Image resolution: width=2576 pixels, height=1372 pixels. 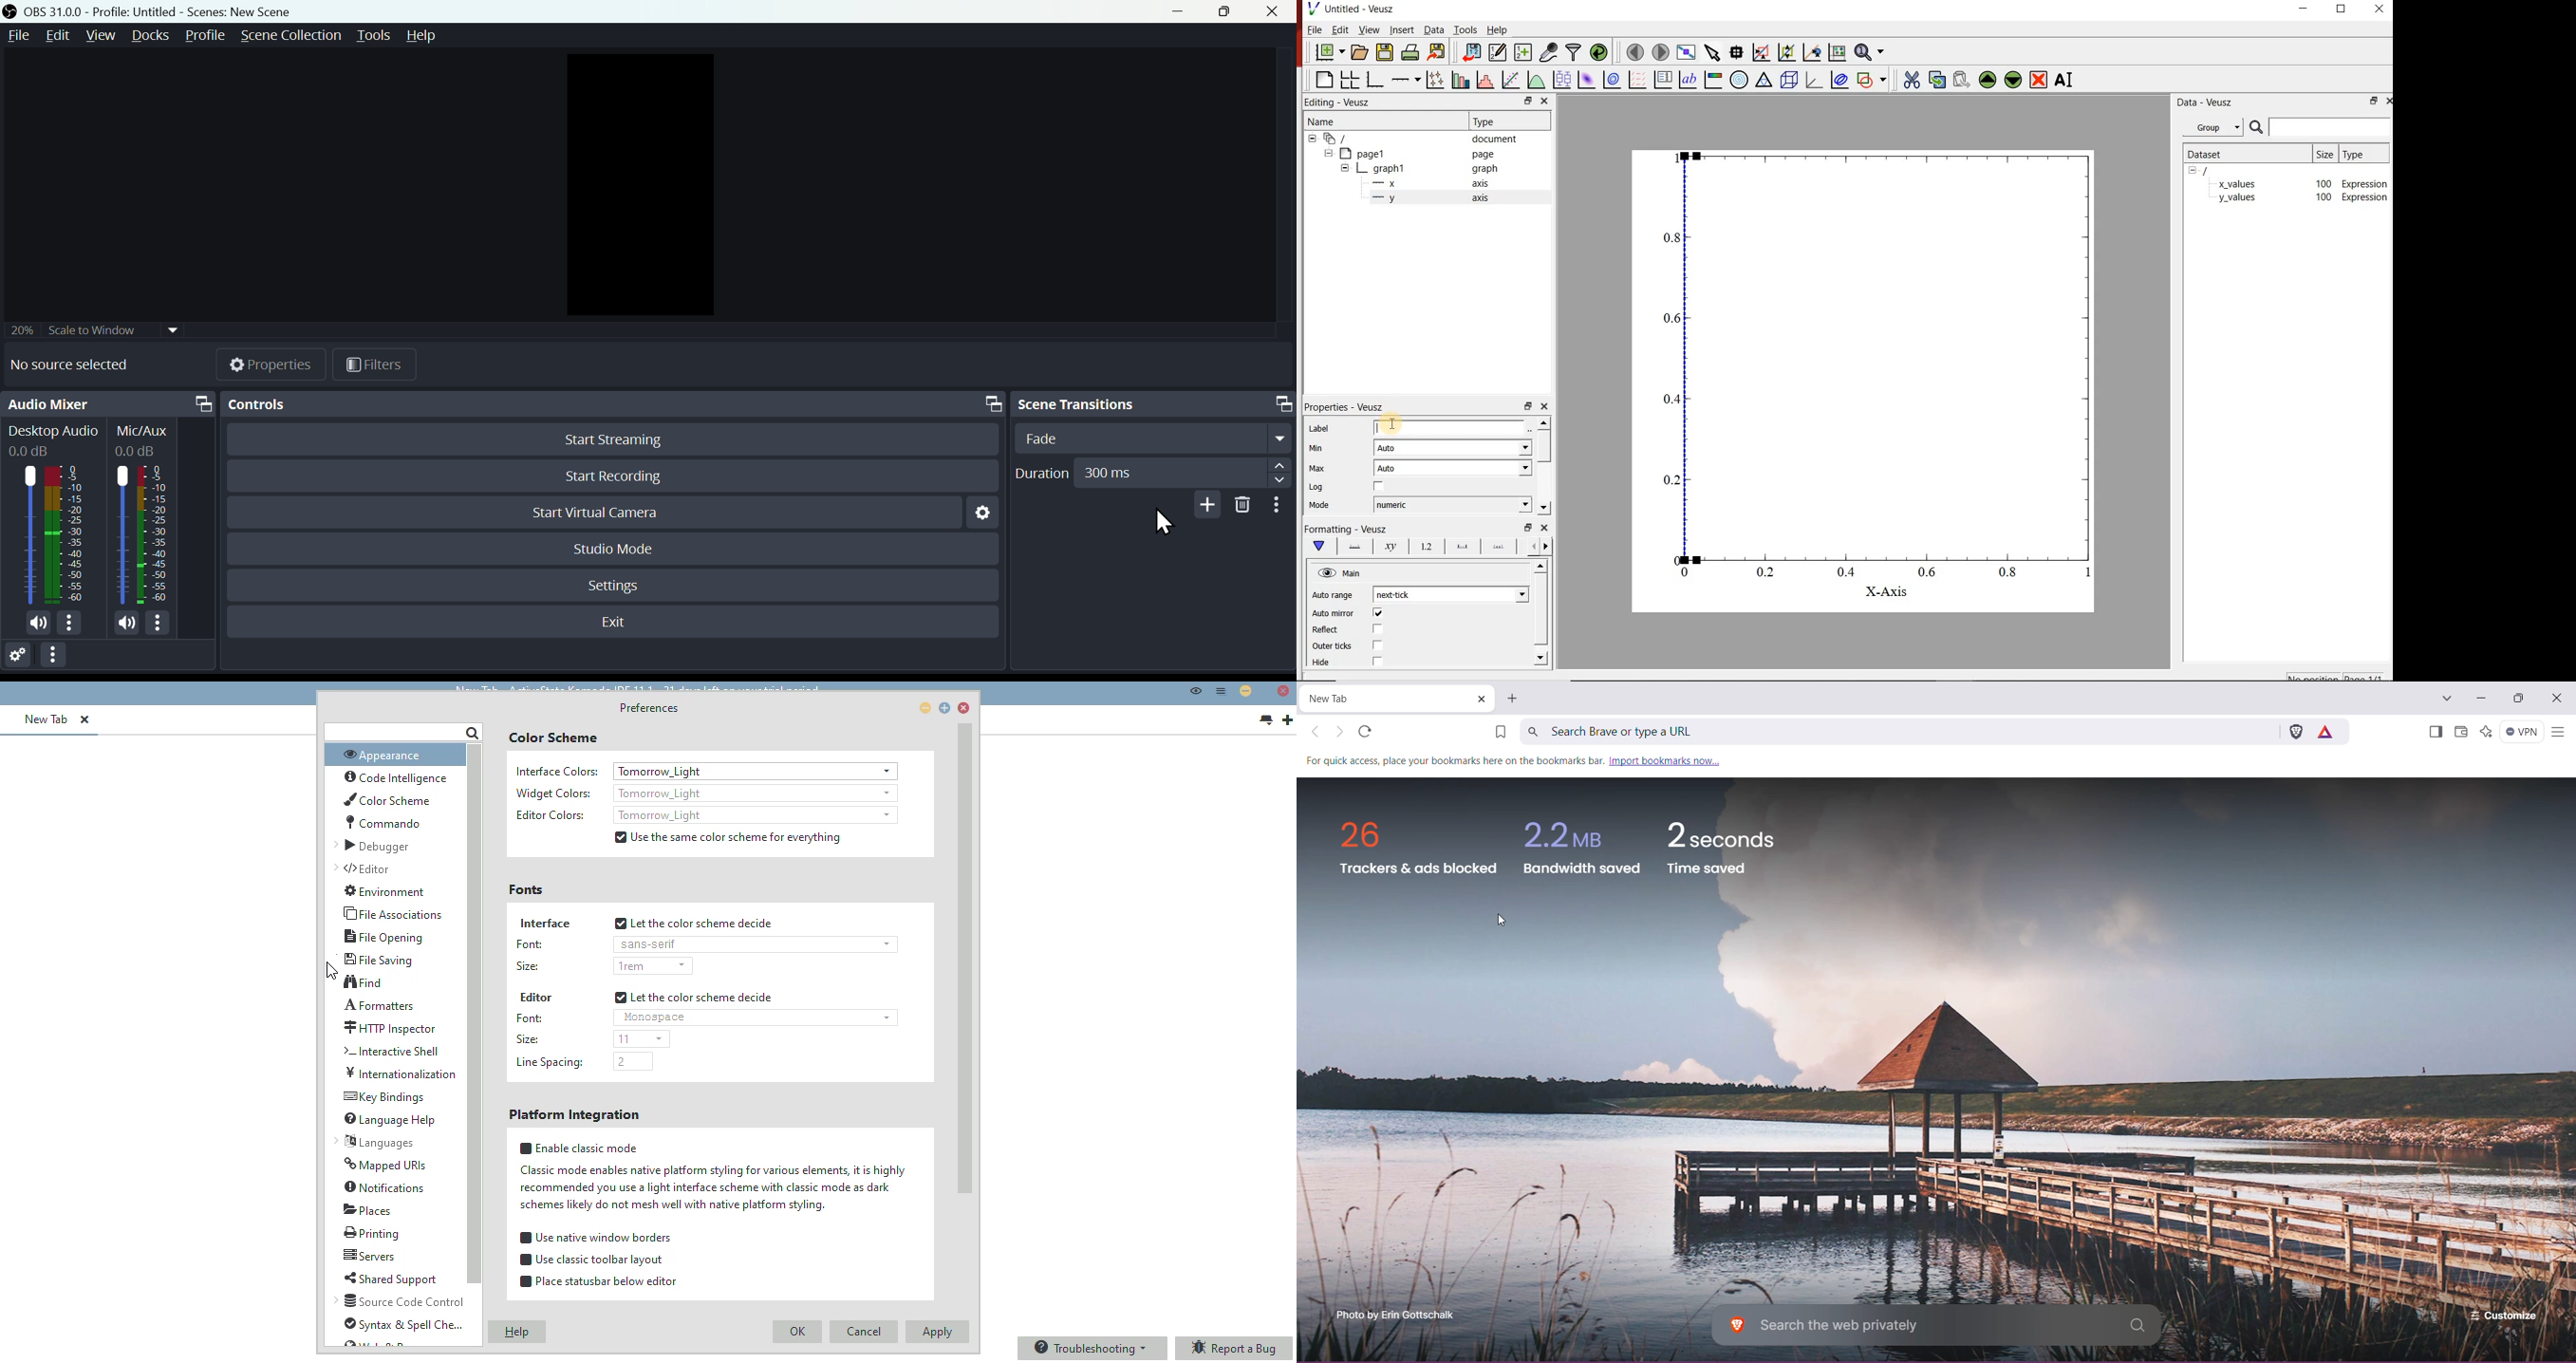 I want to click on Settings, so click(x=981, y=511).